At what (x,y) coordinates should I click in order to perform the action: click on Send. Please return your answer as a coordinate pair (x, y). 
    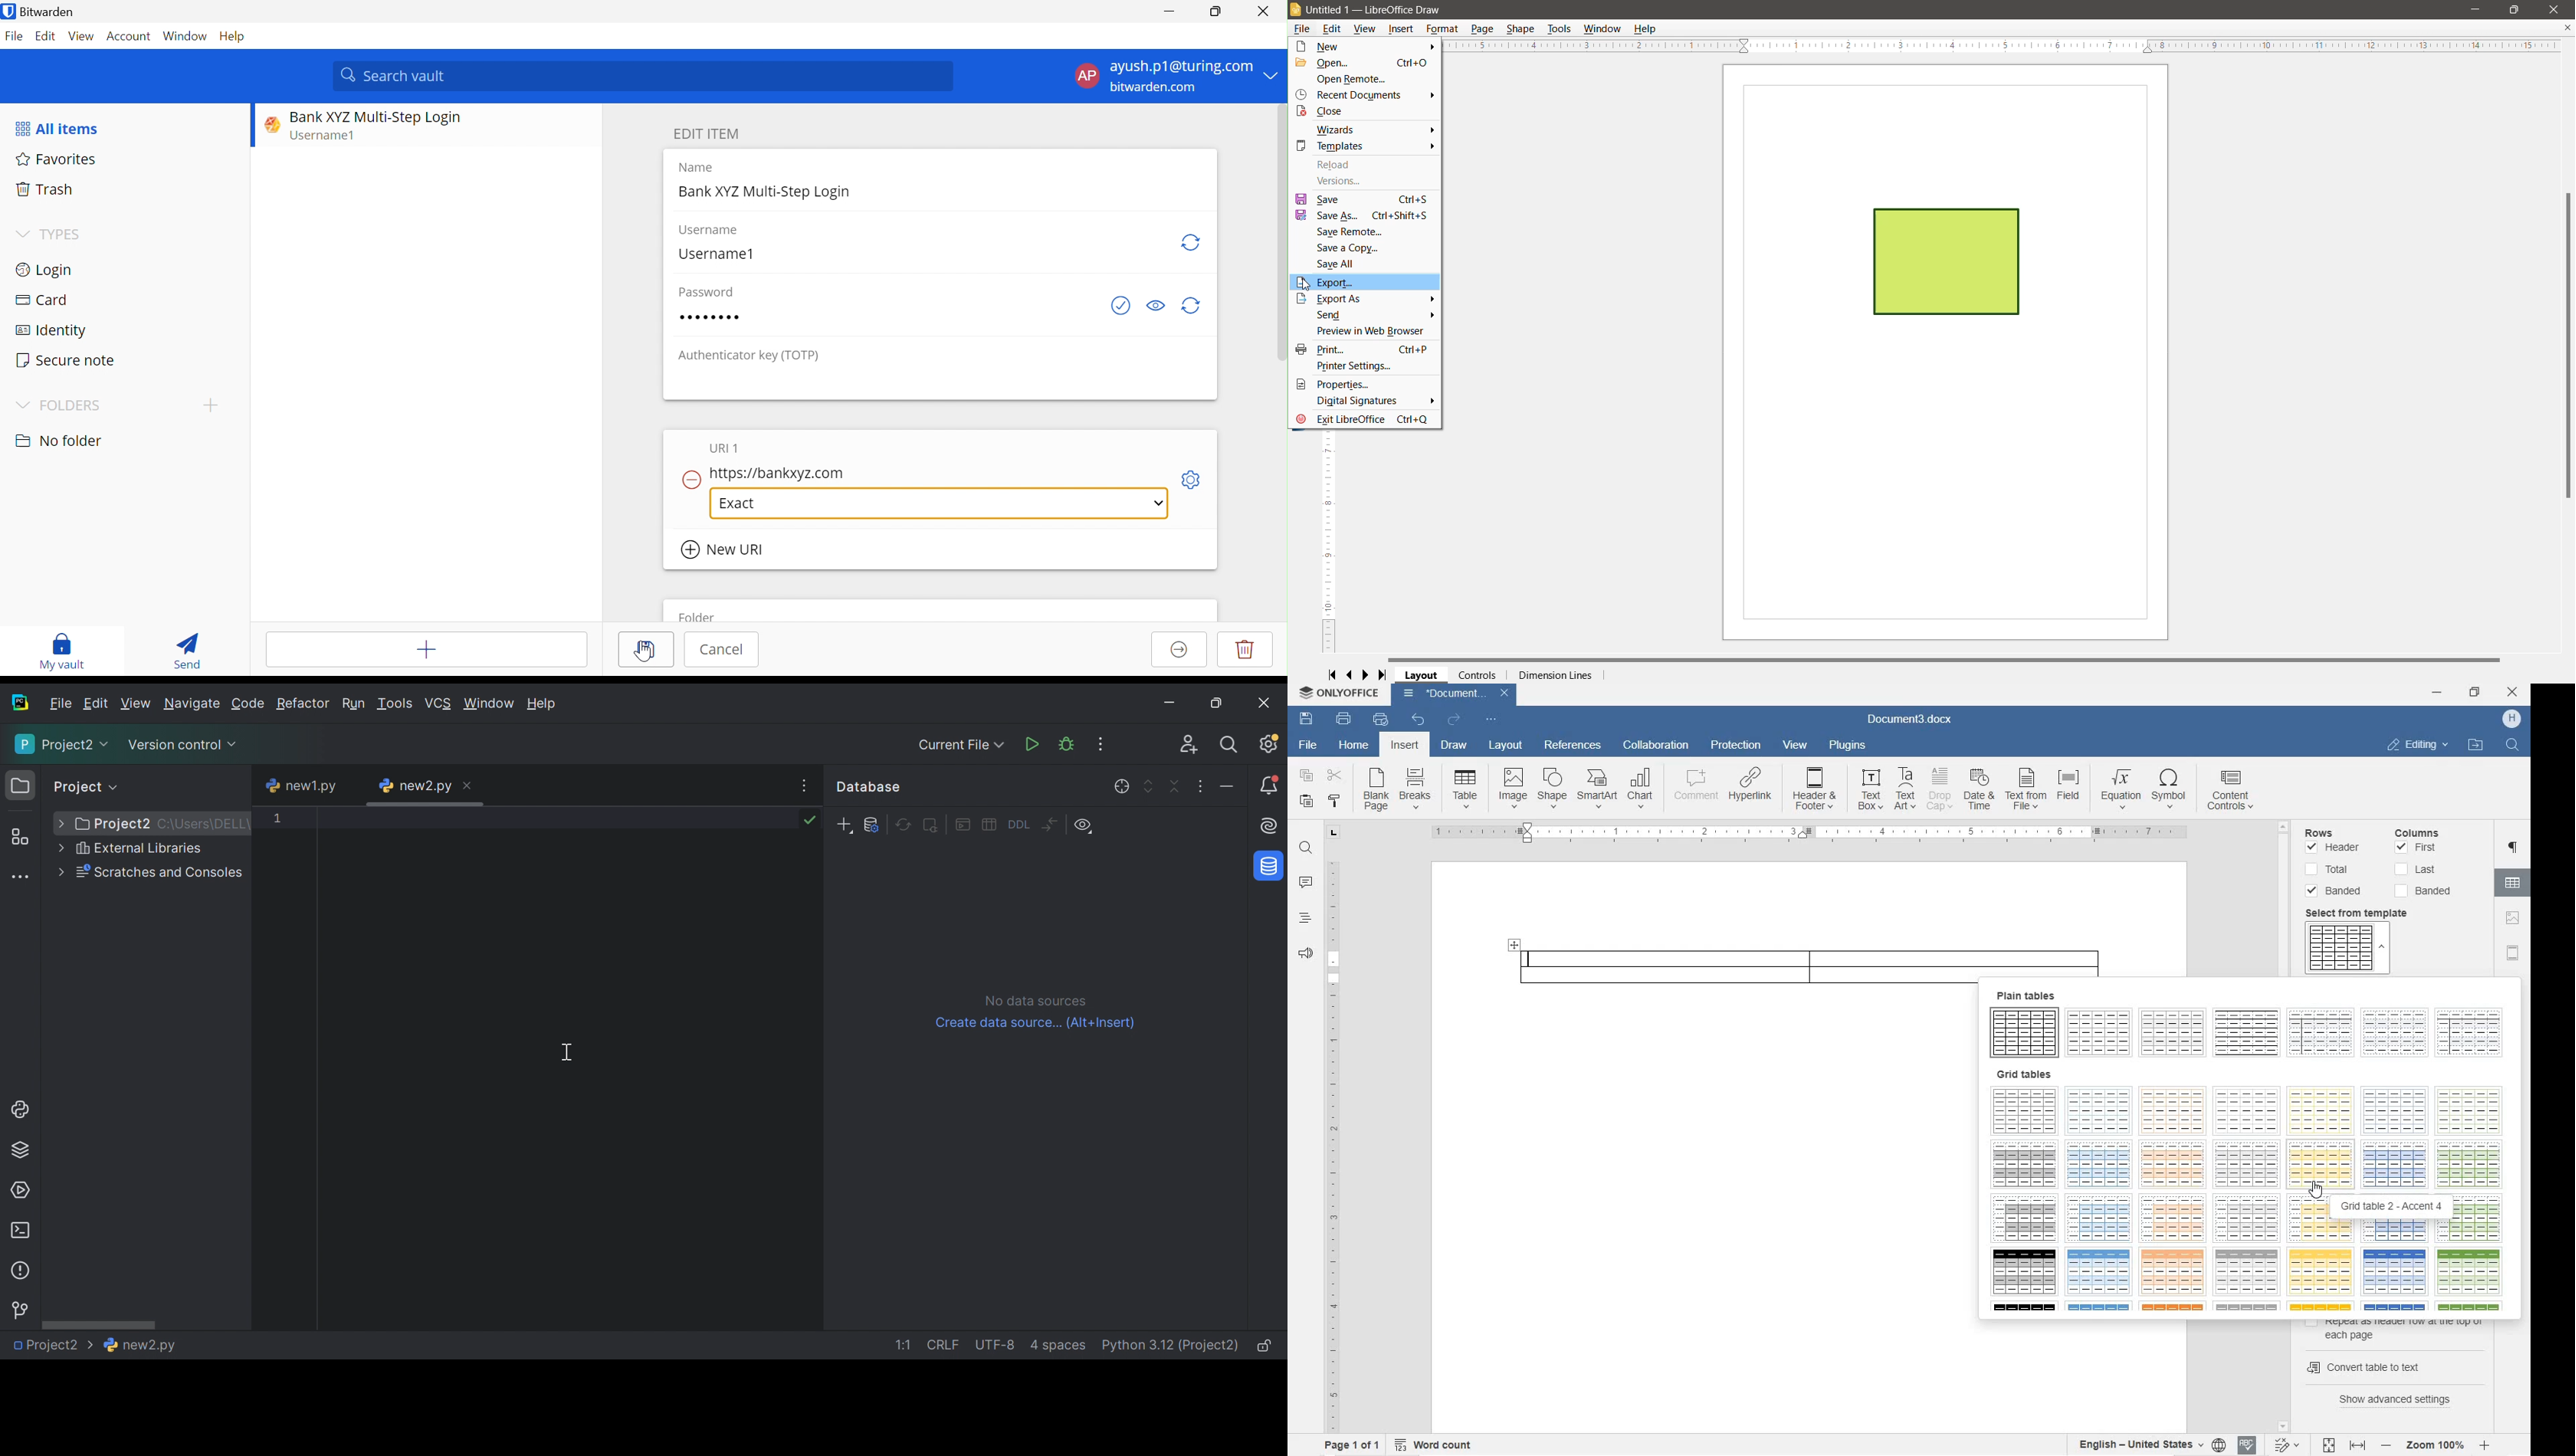
    Looking at the image, I should click on (187, 651).